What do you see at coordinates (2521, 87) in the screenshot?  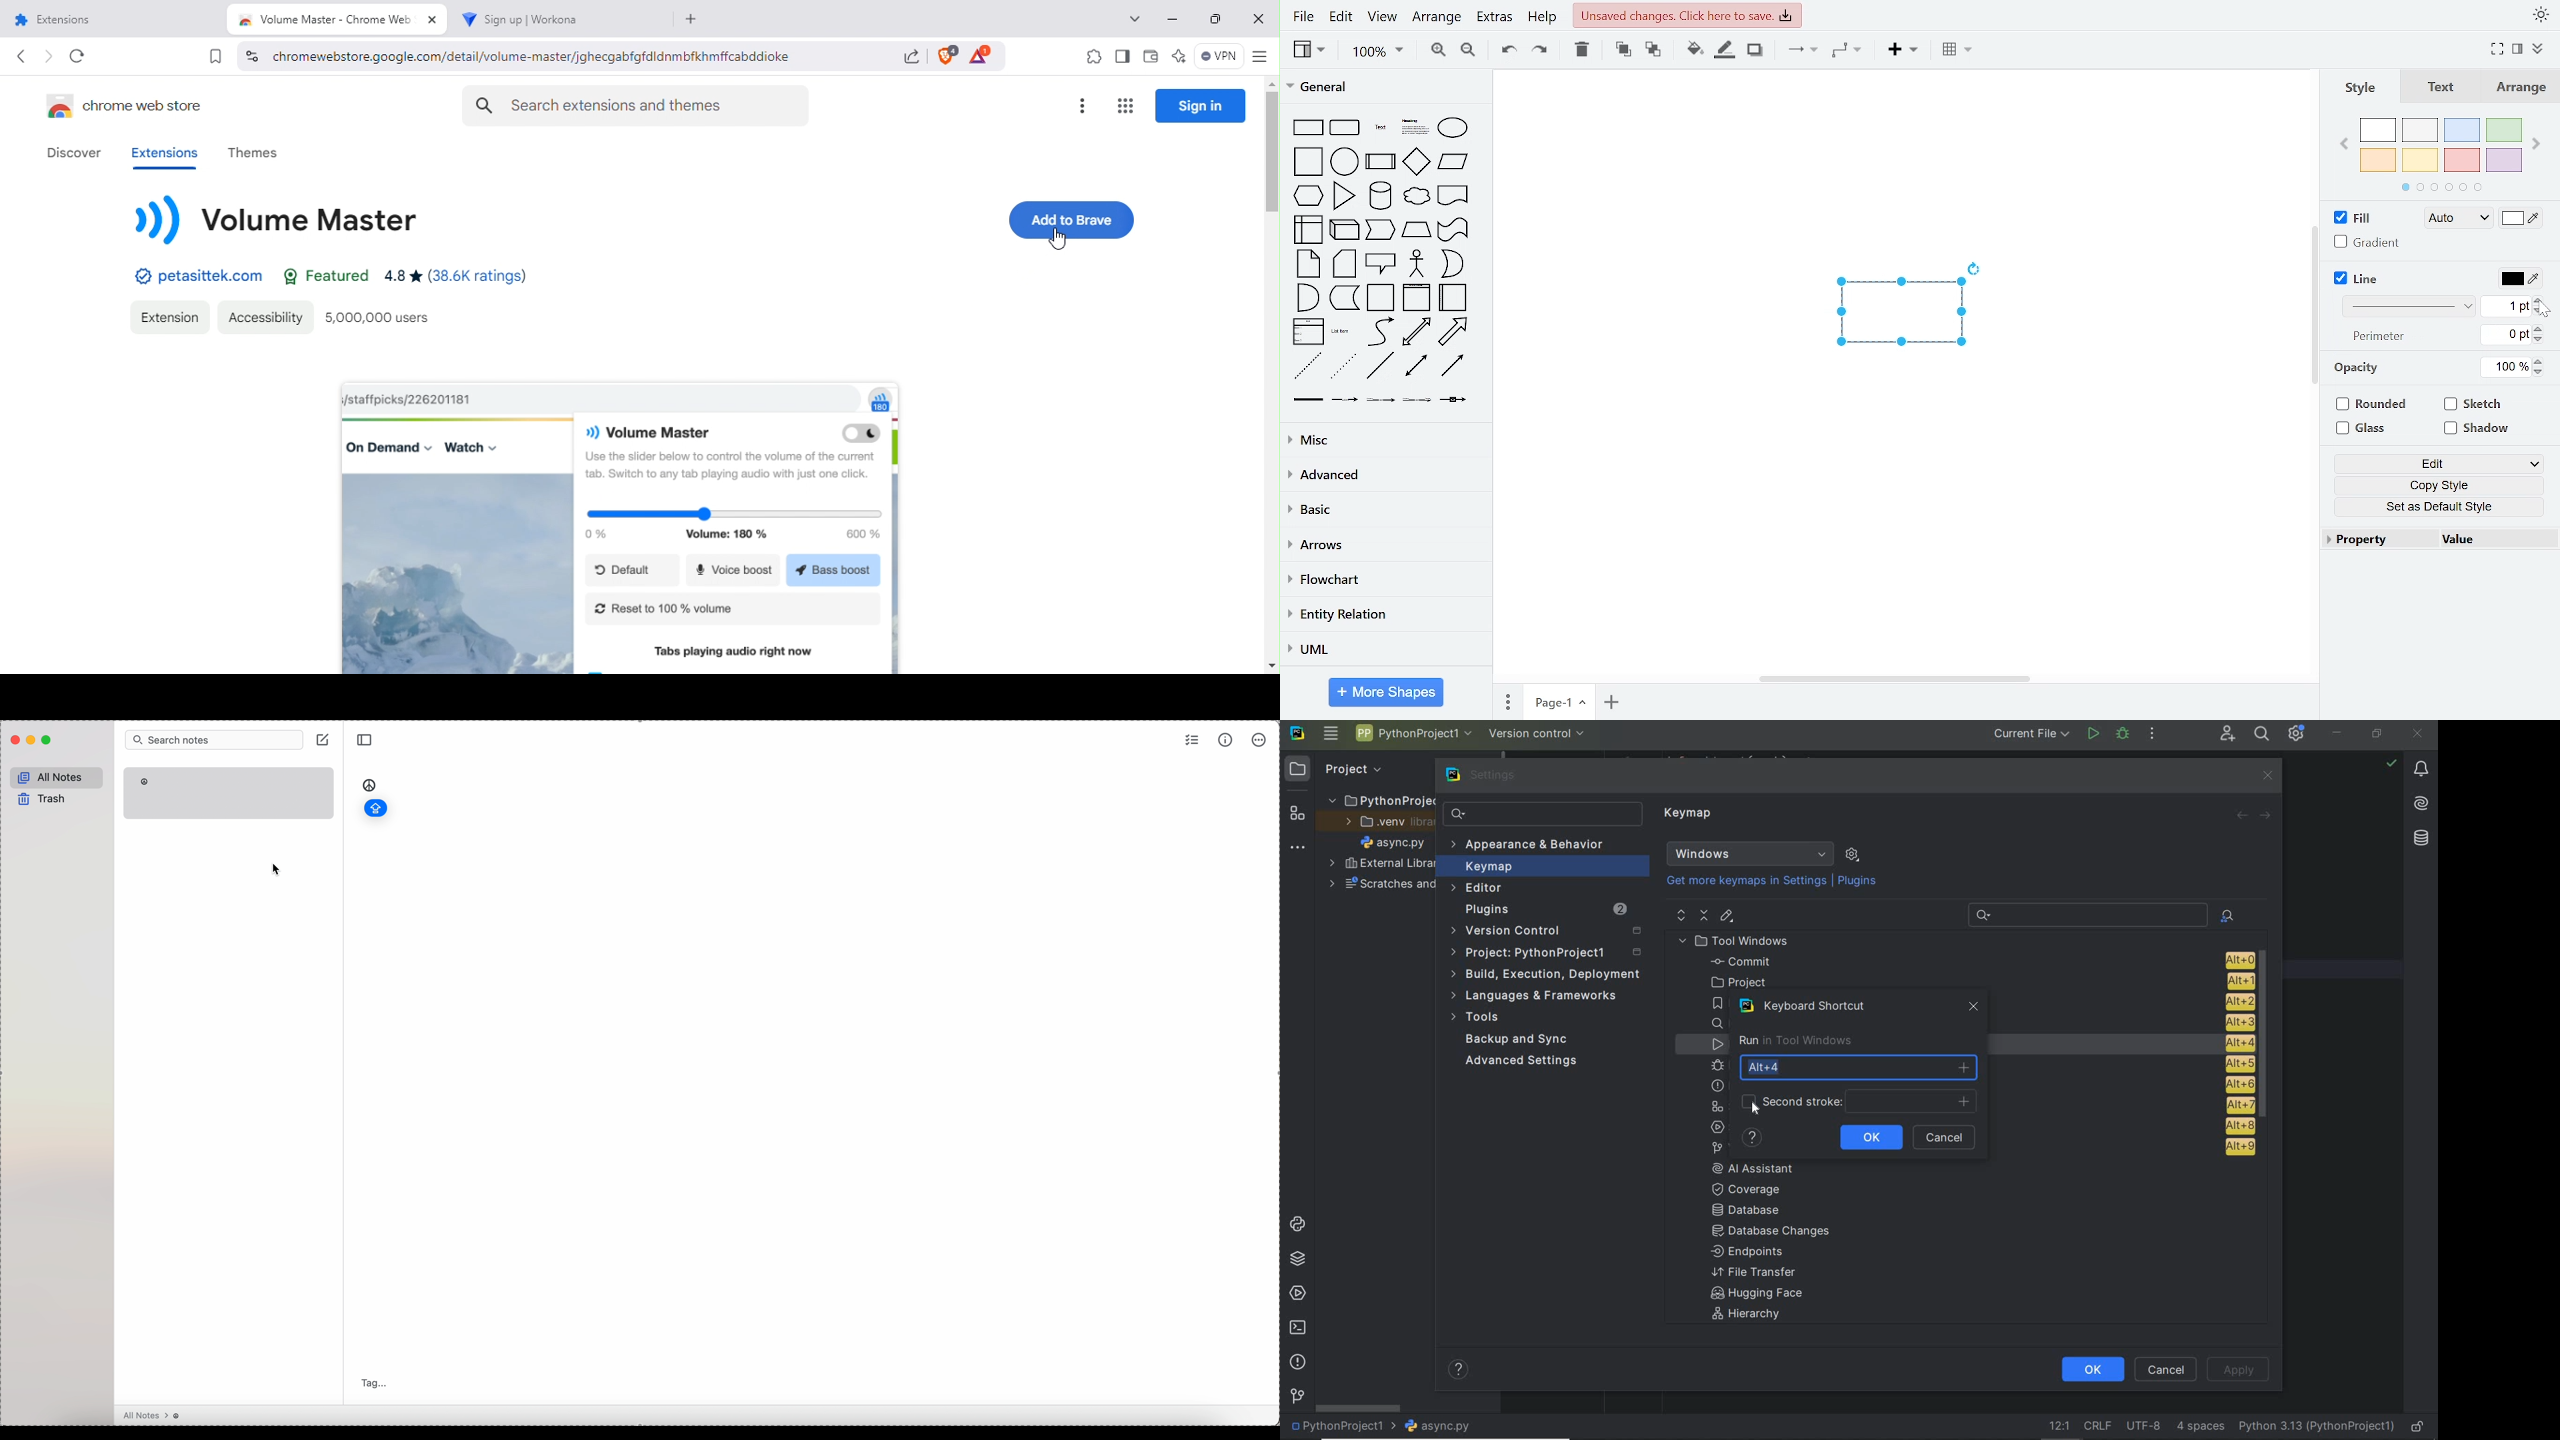 I see `arrange` at bounding box center [2521, 87].